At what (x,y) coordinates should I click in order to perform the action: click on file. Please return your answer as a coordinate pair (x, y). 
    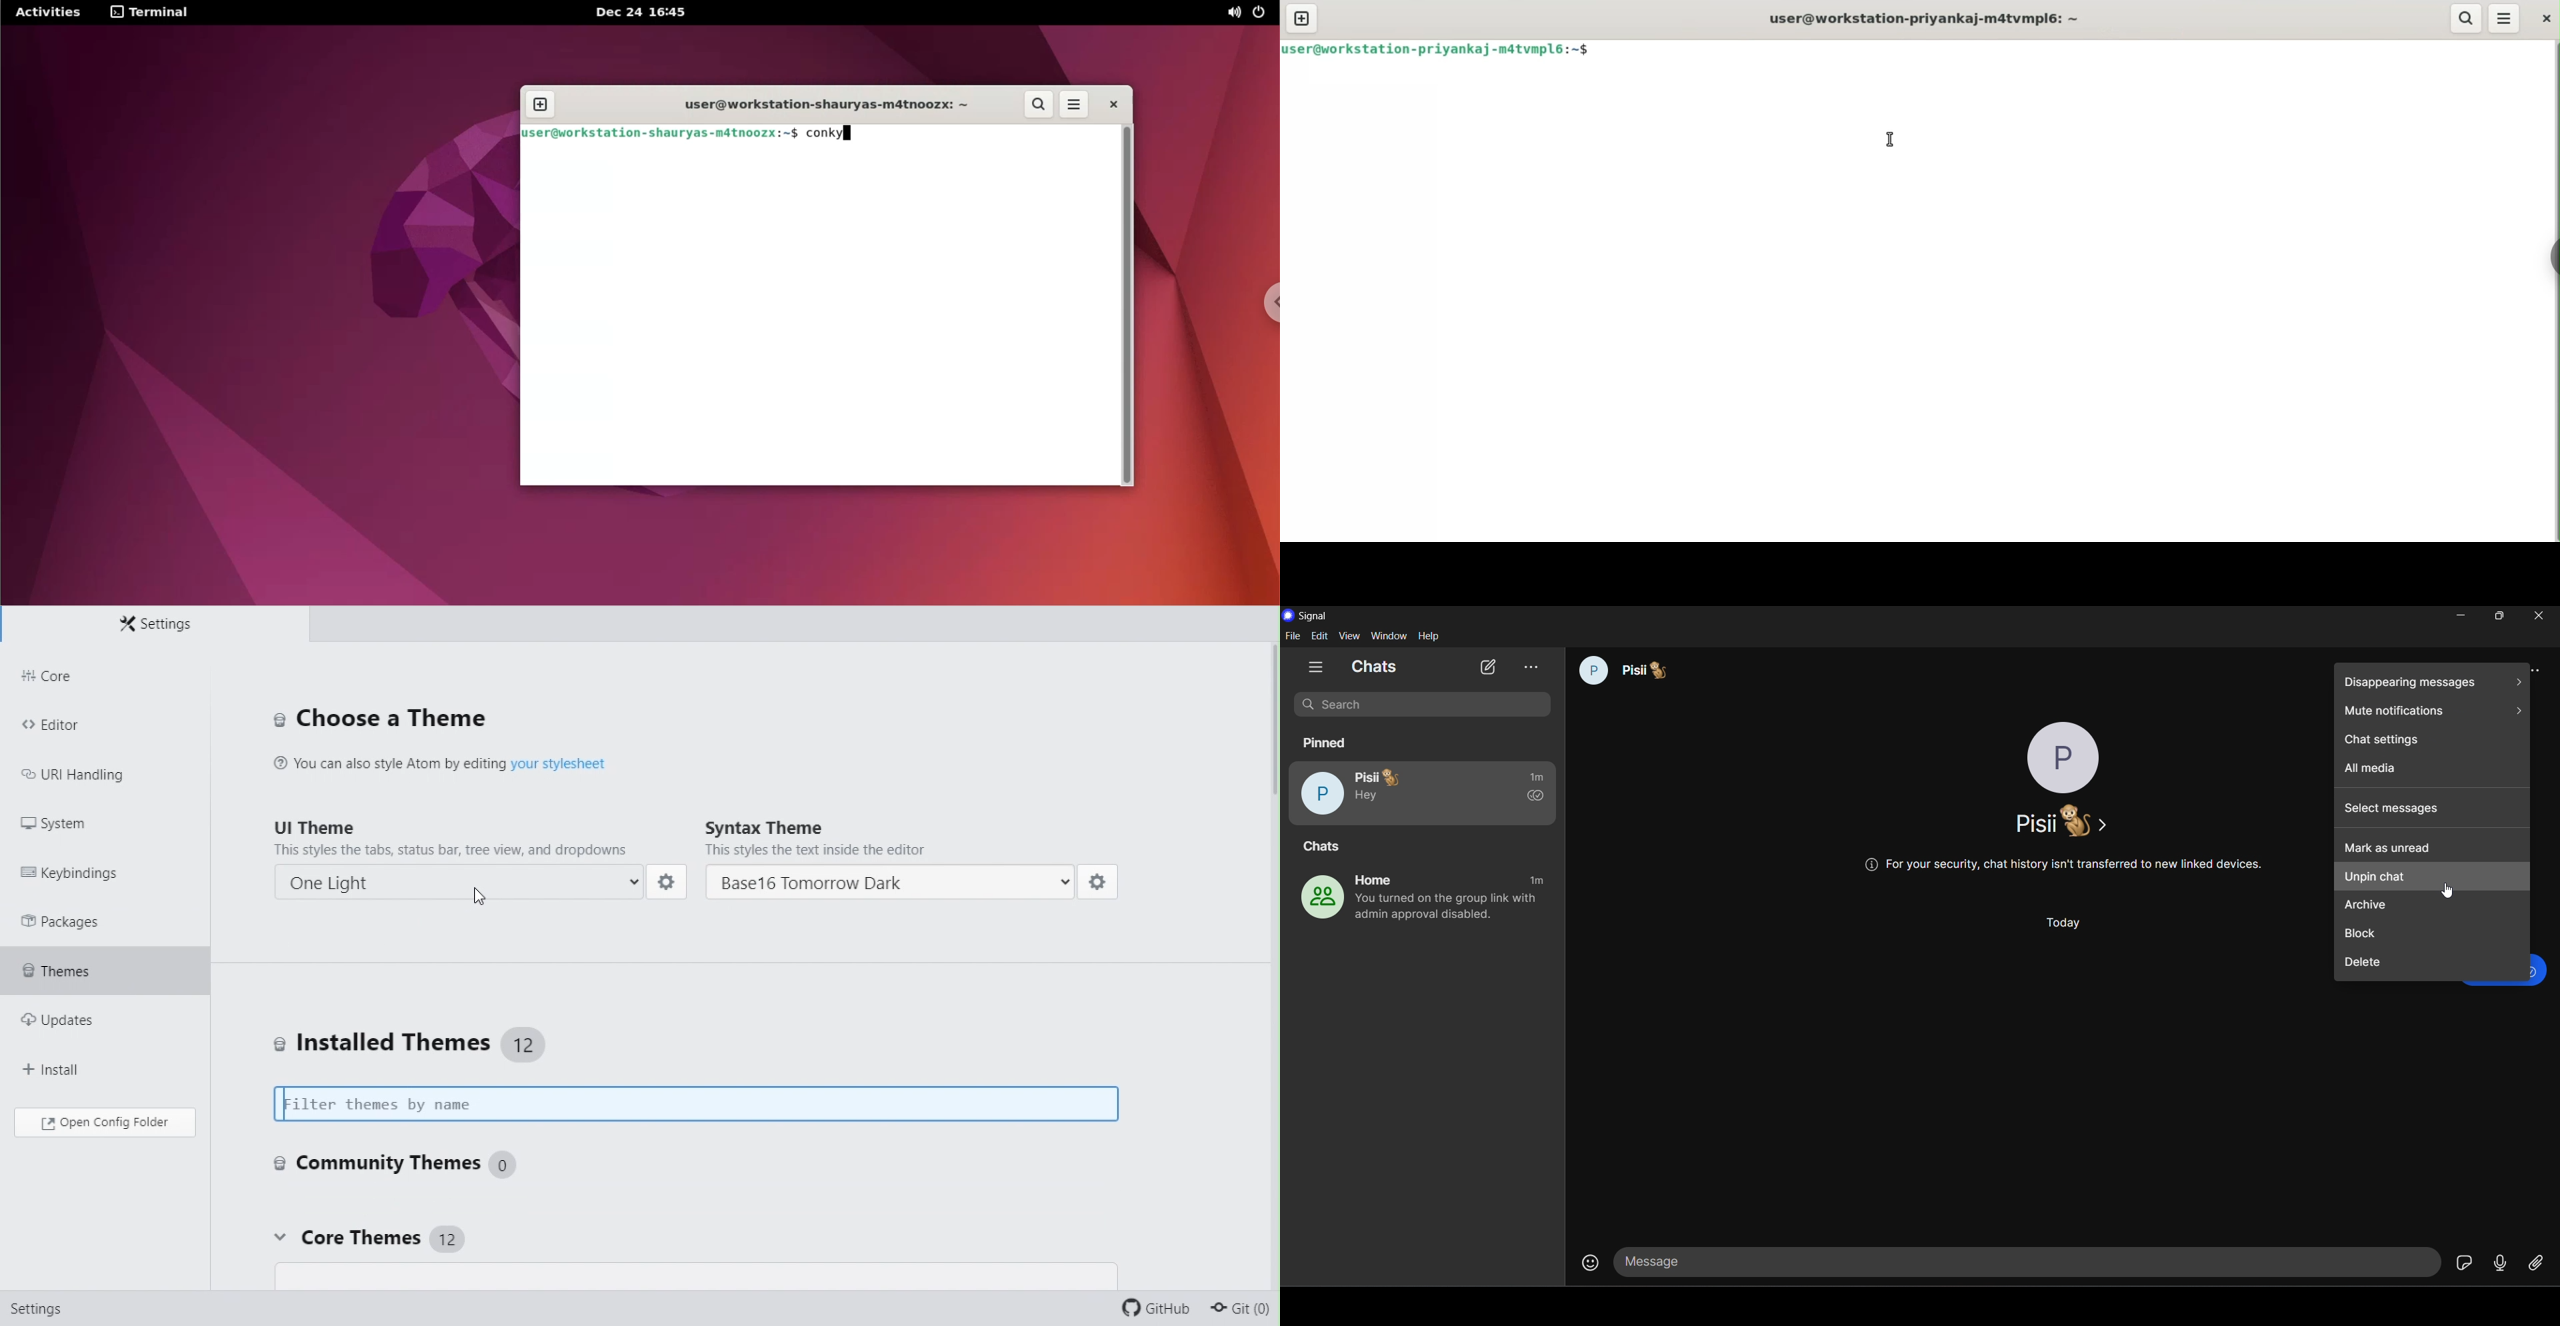
    Looking at the image, I should click on (1294, 635).